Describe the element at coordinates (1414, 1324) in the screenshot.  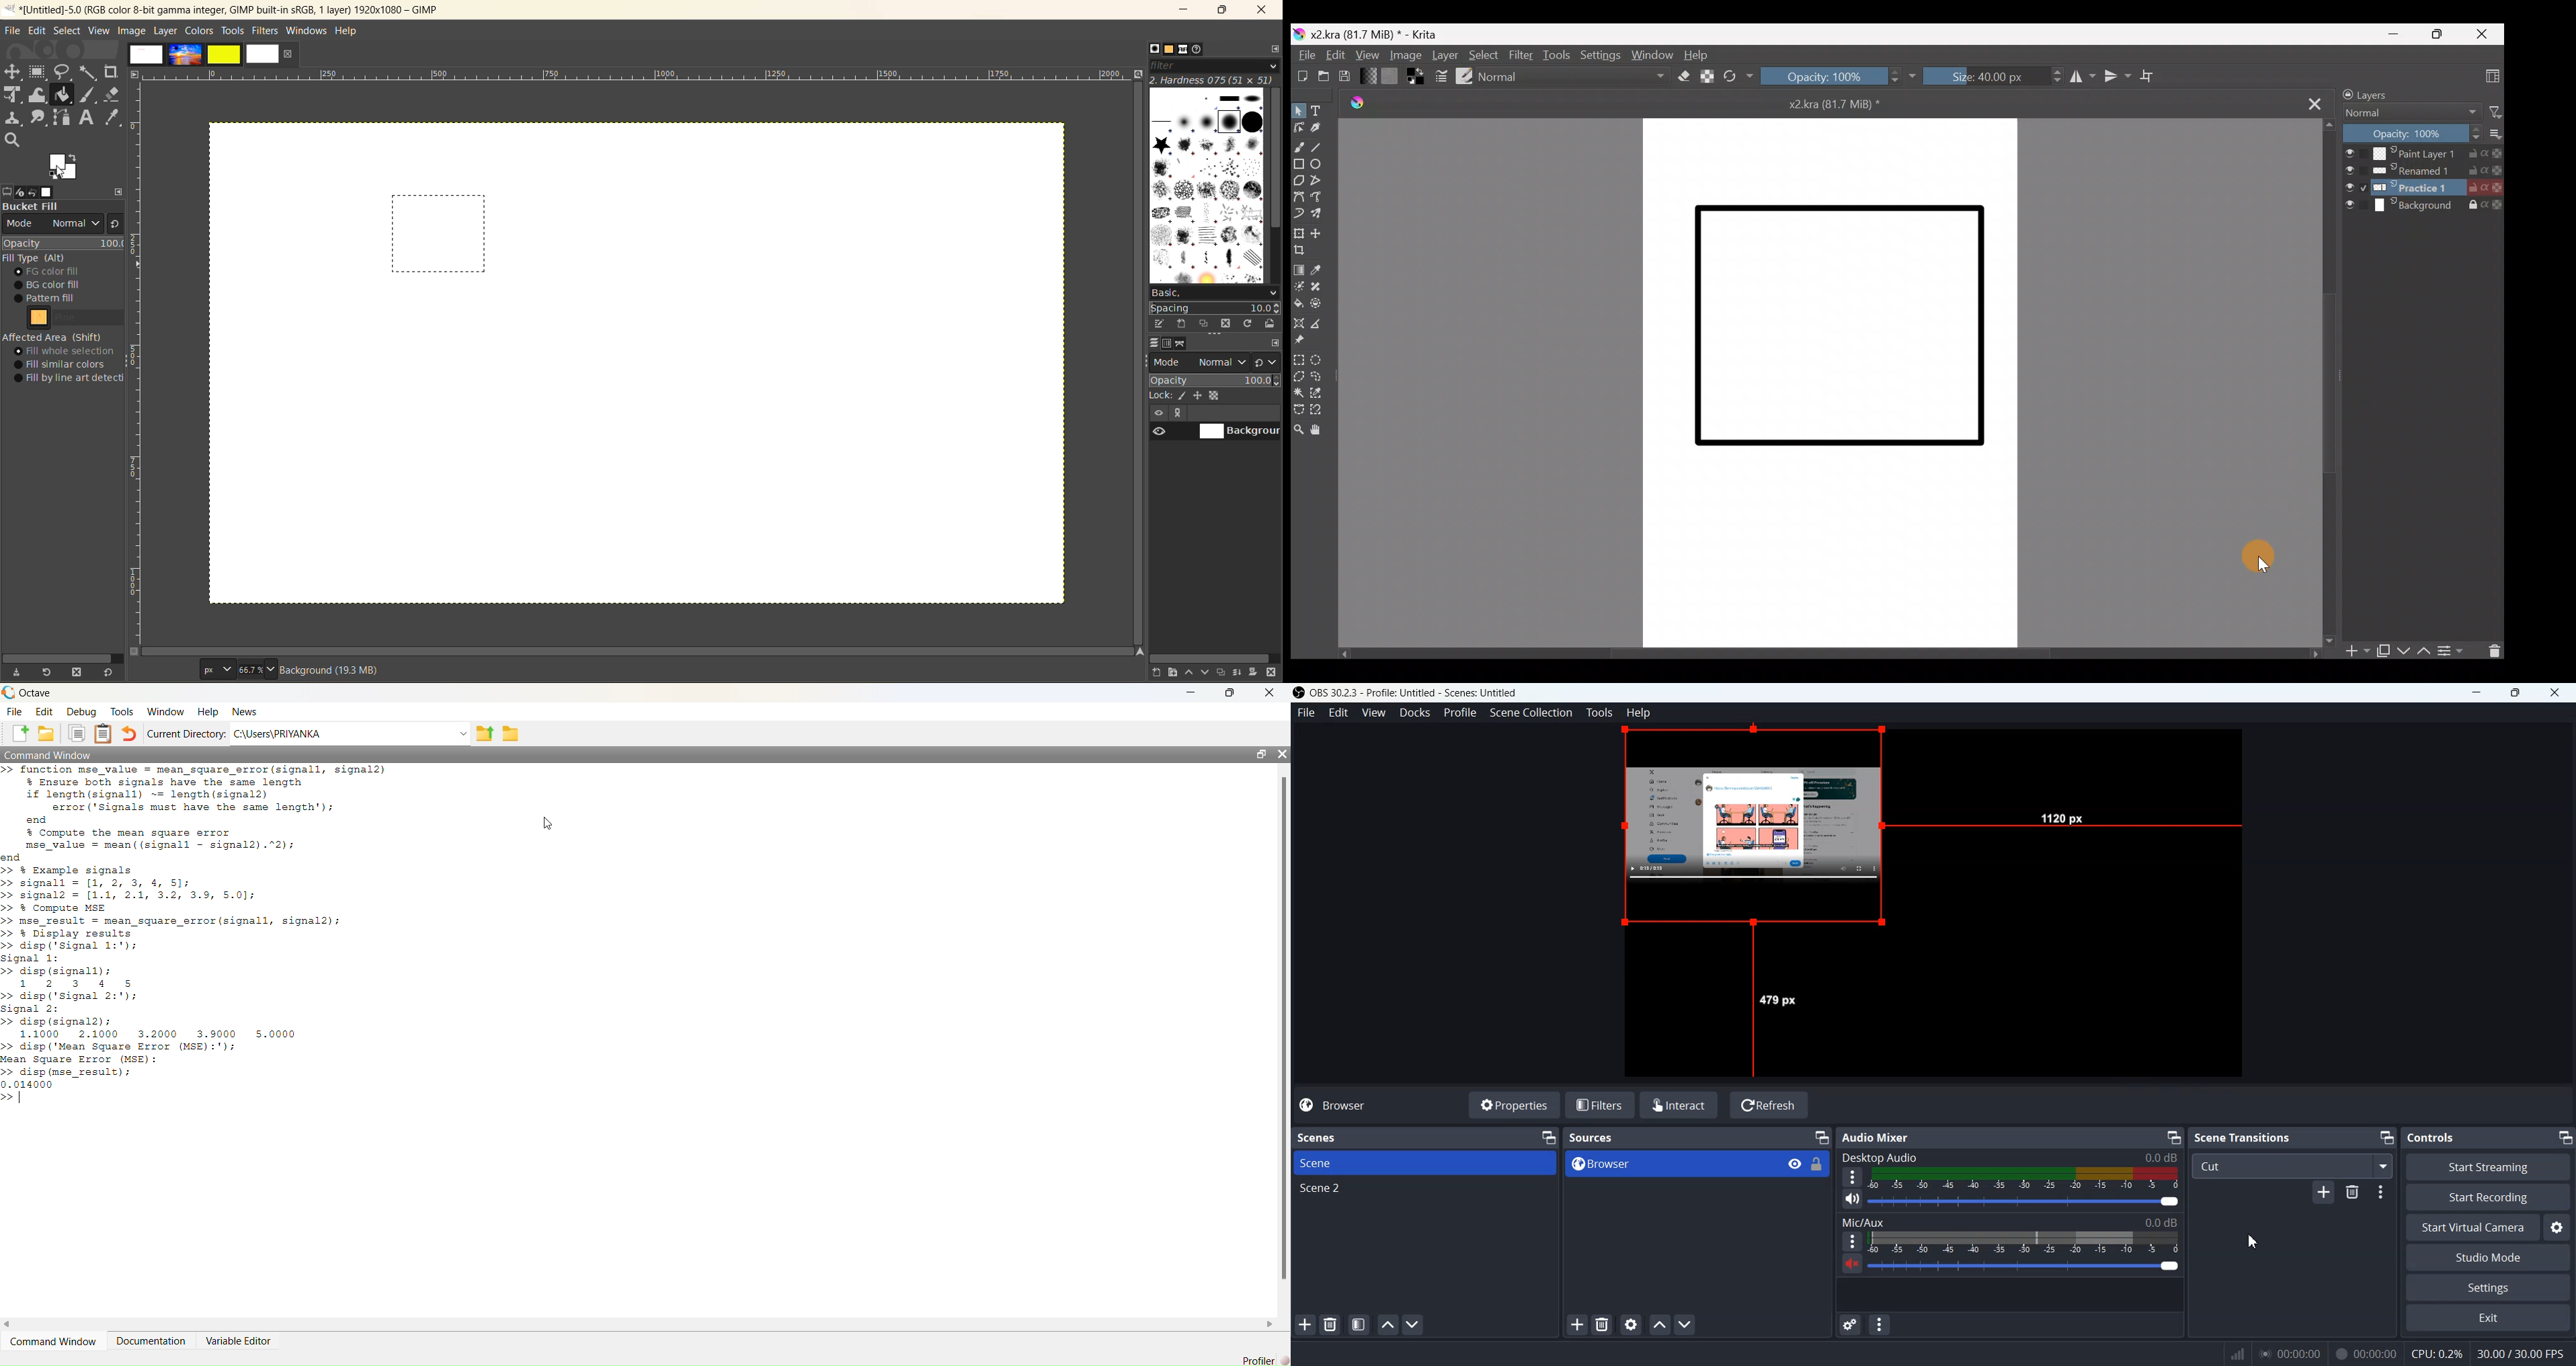
I see `Move Scene down` at that location.